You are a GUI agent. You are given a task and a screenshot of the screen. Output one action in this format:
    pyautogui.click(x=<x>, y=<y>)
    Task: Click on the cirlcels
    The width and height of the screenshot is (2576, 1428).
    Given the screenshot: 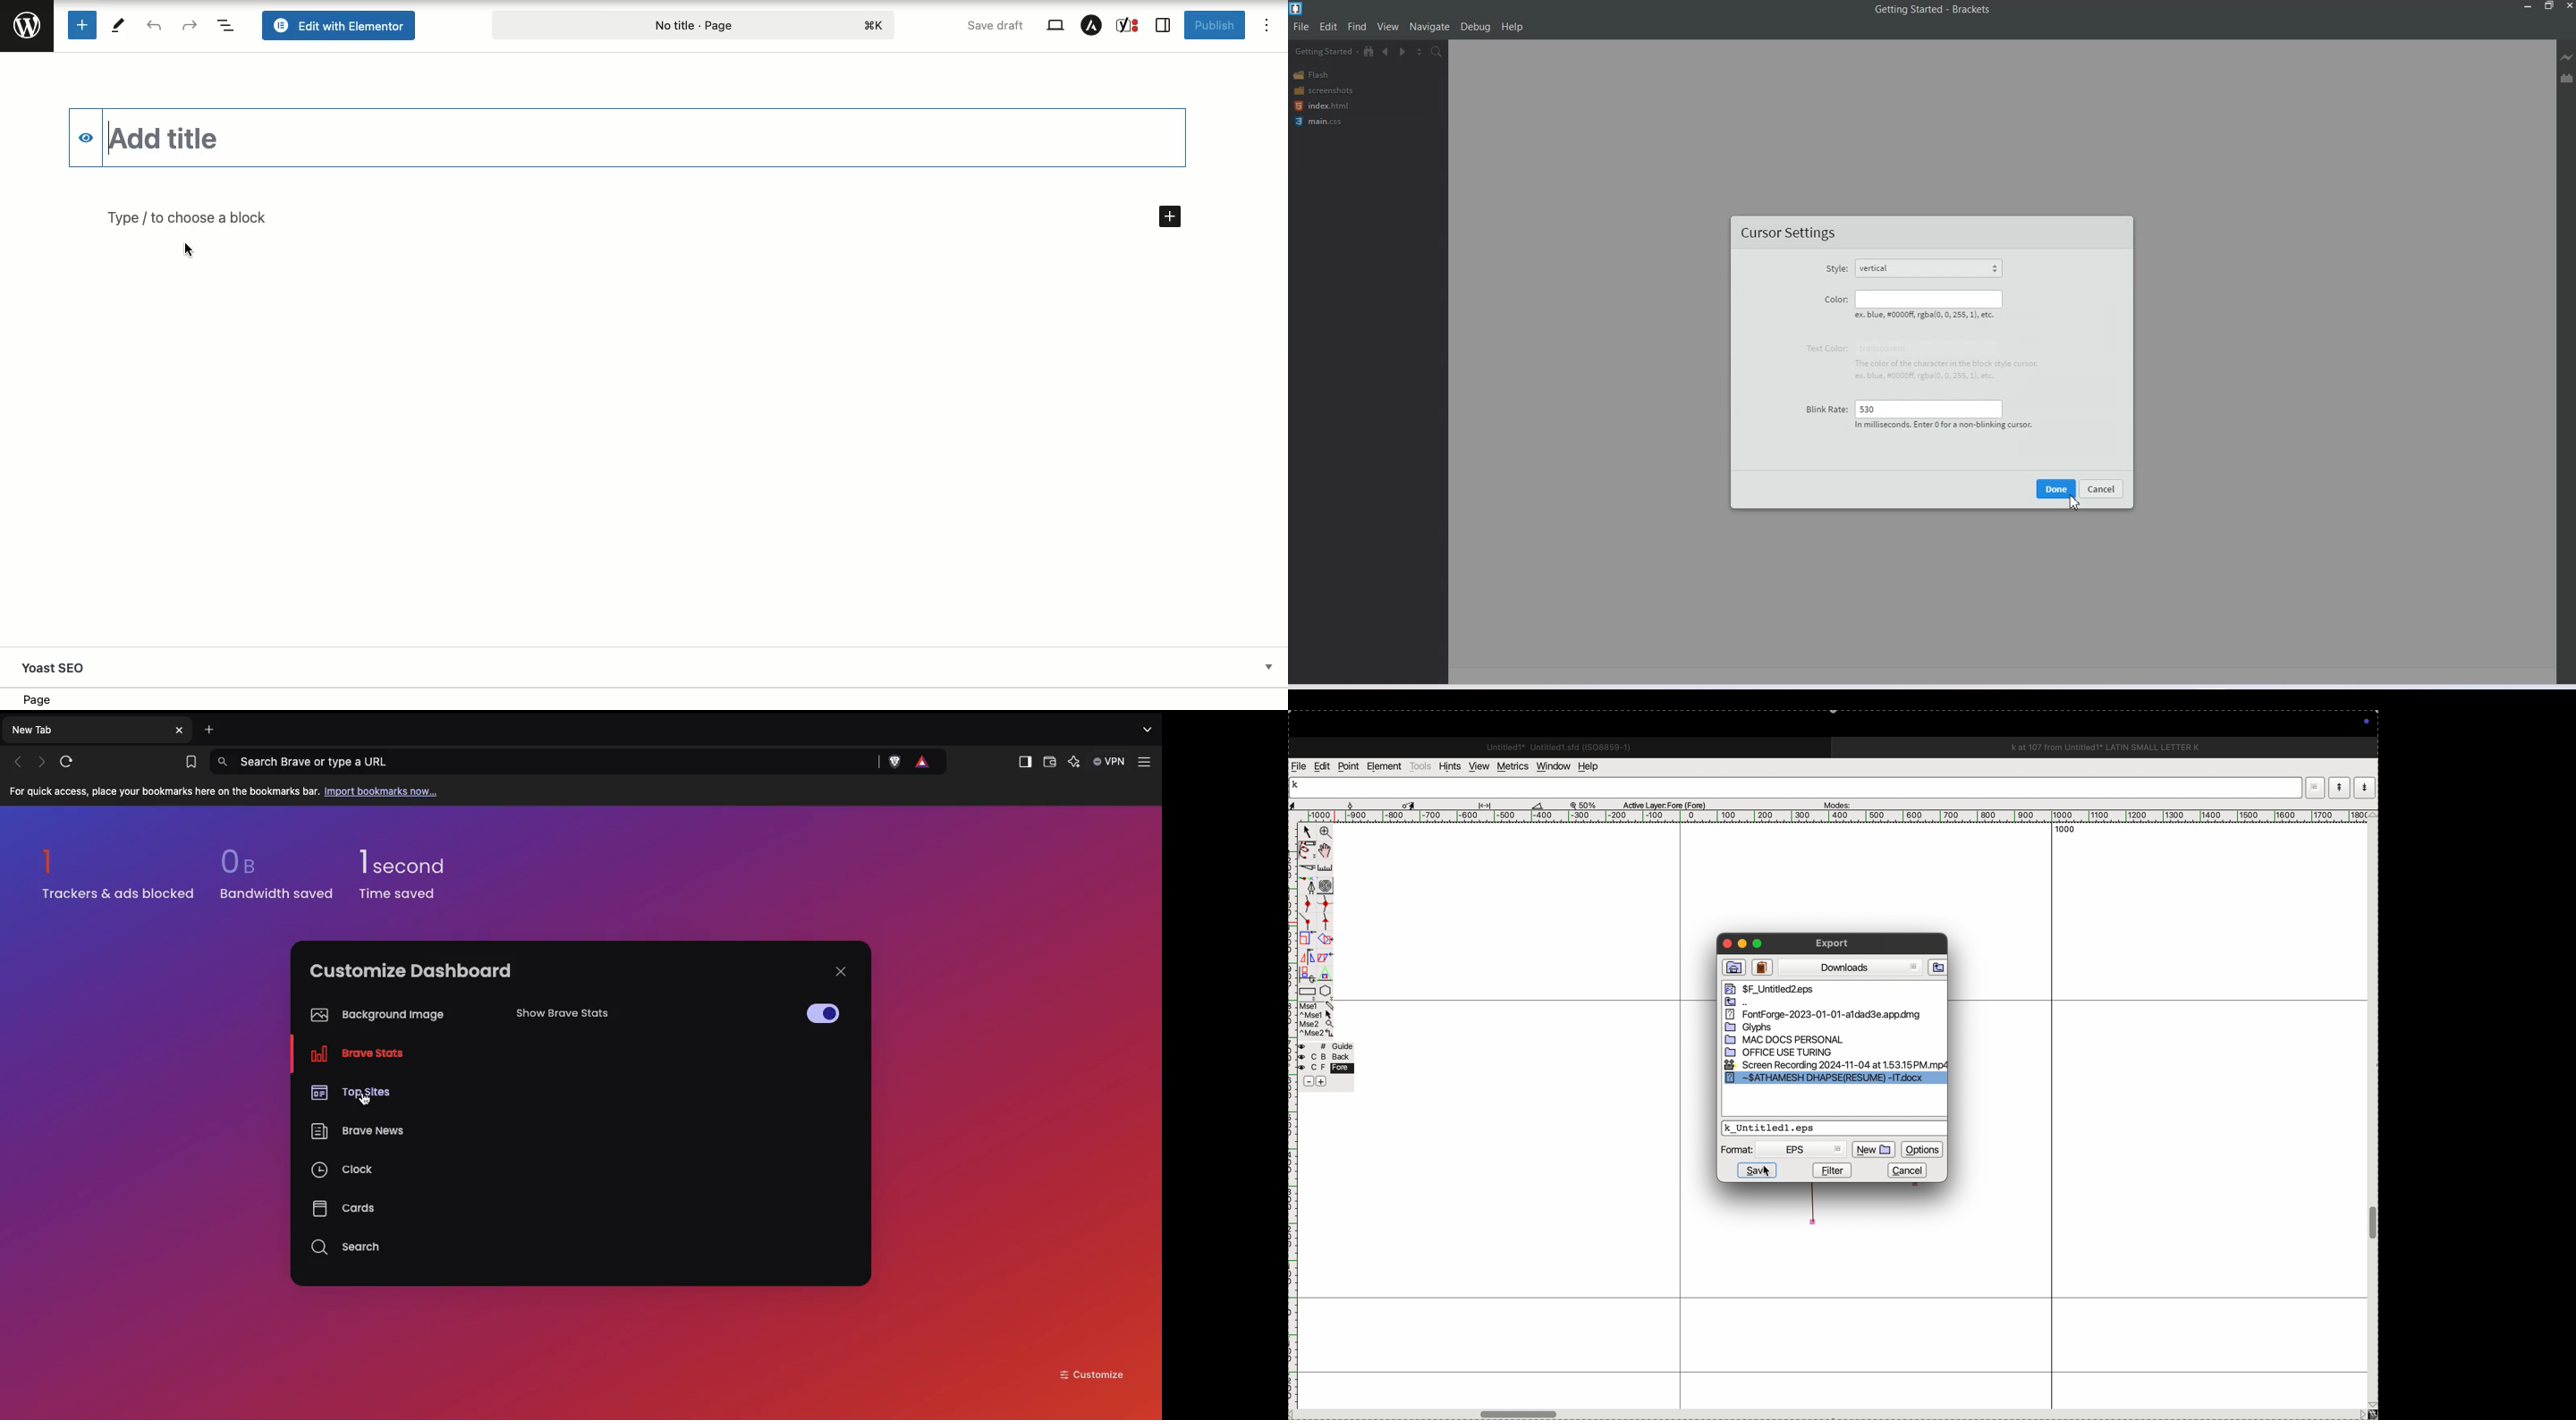 What is the action you would take?
    pyautogui.click(x=1334, y=884)
    